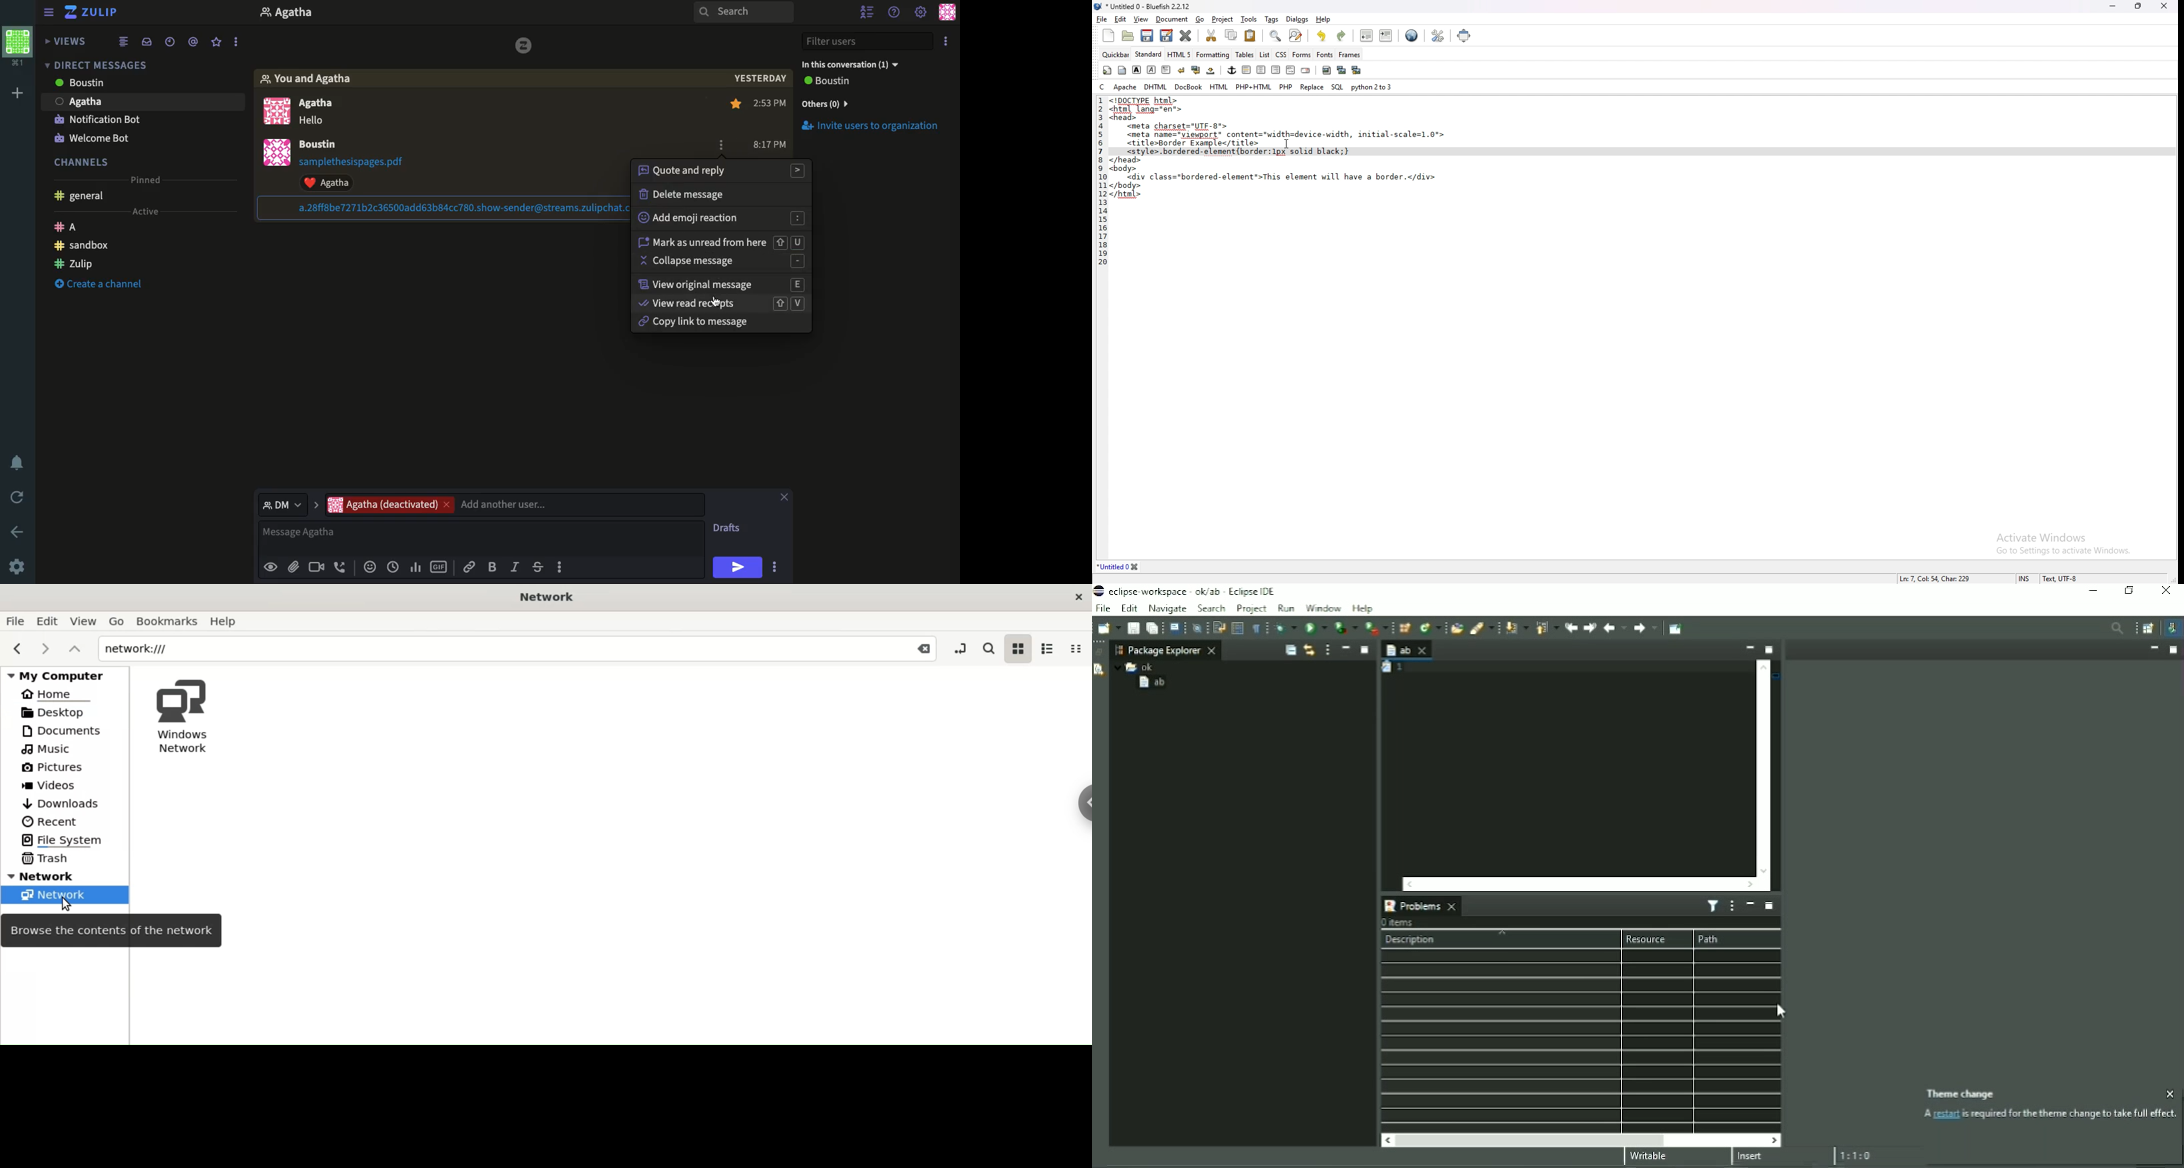  Describe the element at coordinates (720, 146) in the screenshot. I see `Click options` at that location.